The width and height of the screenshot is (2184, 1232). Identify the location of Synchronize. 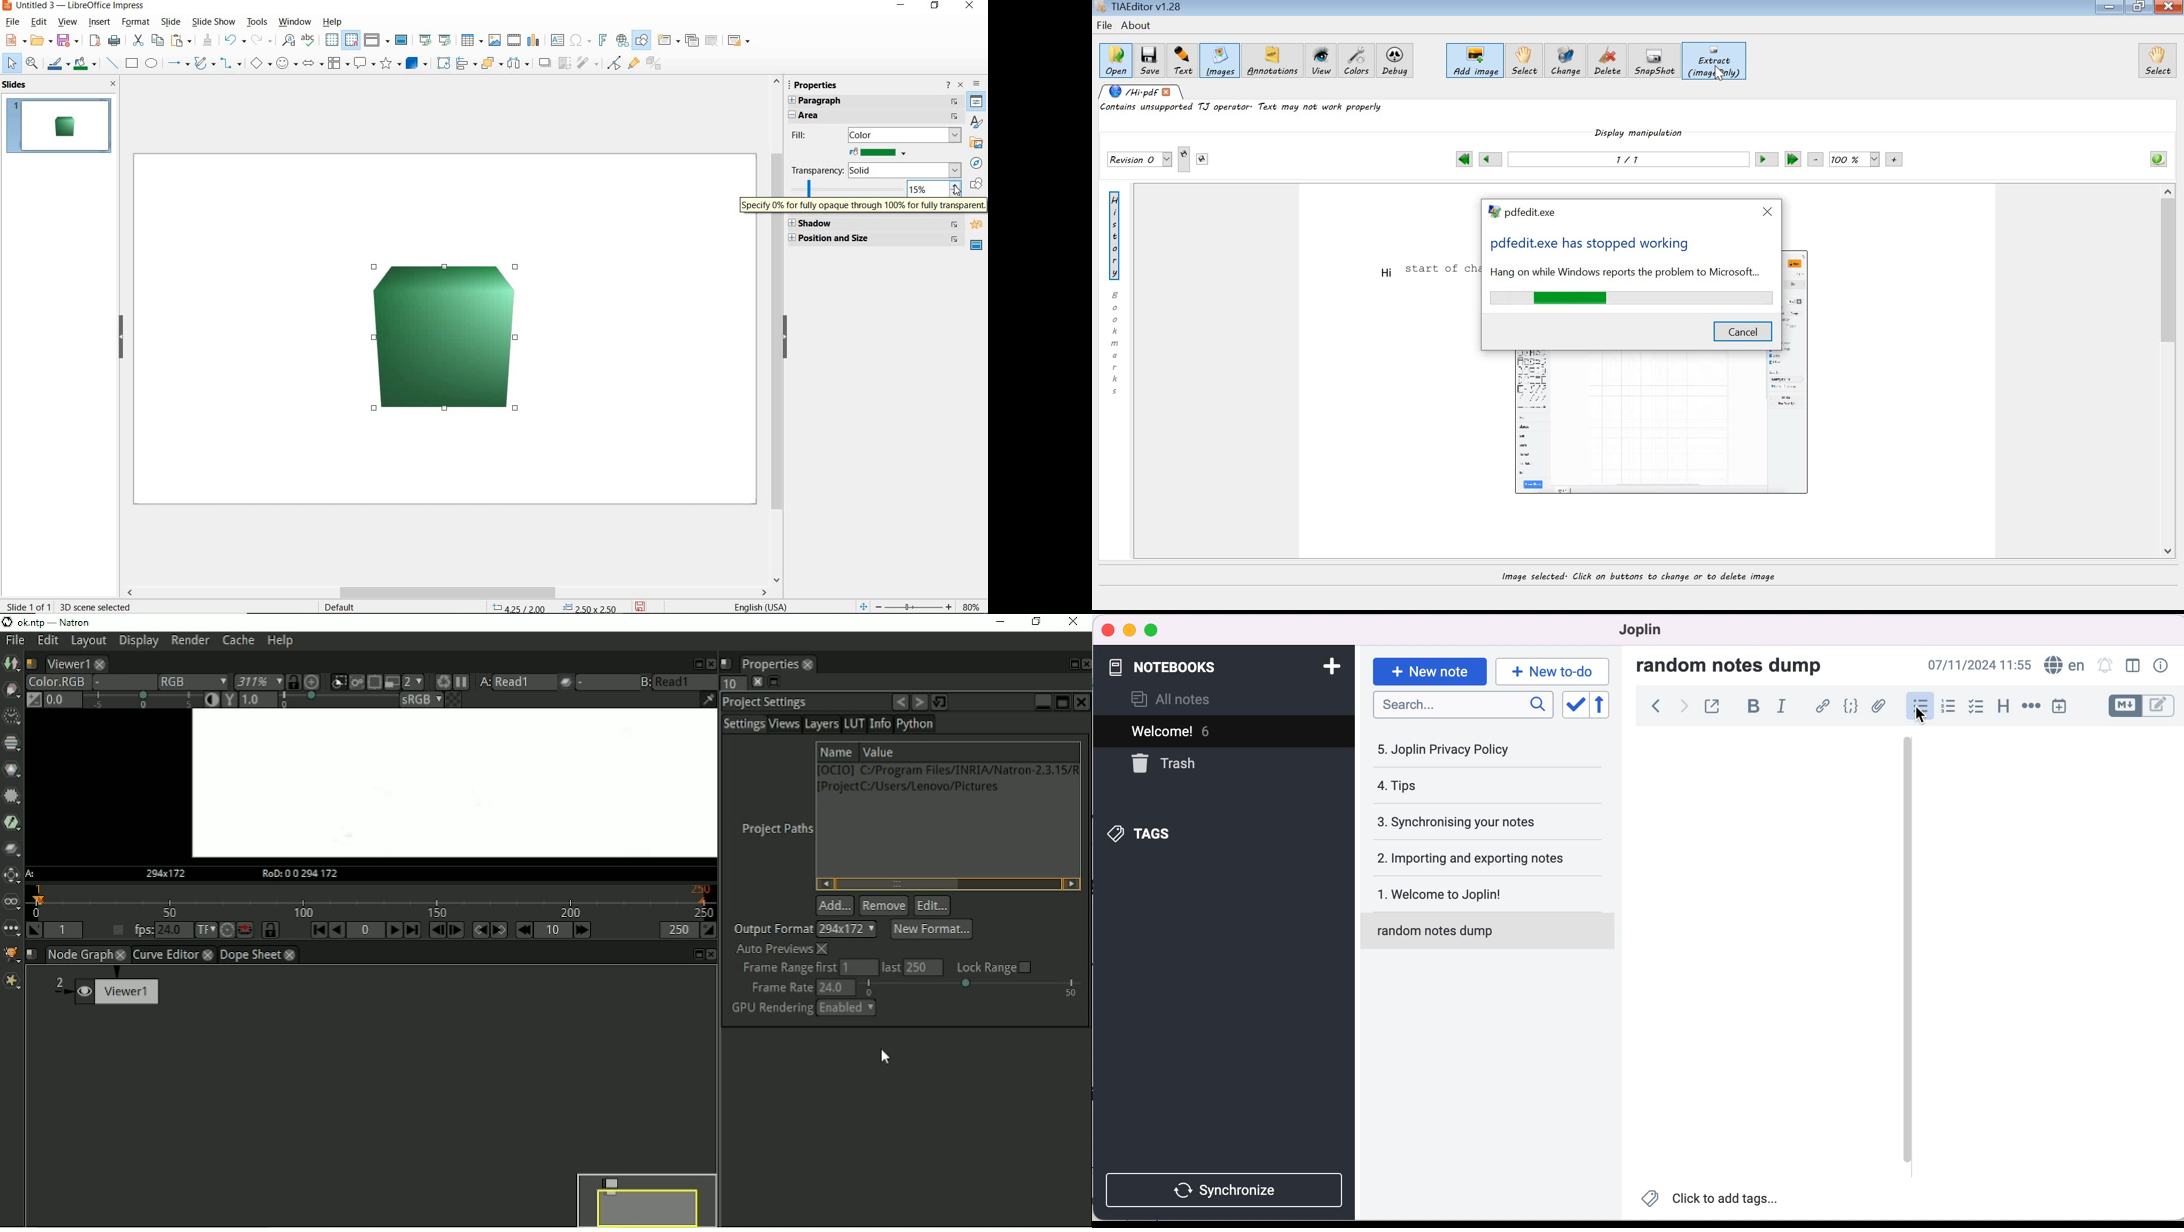
(270, 930).